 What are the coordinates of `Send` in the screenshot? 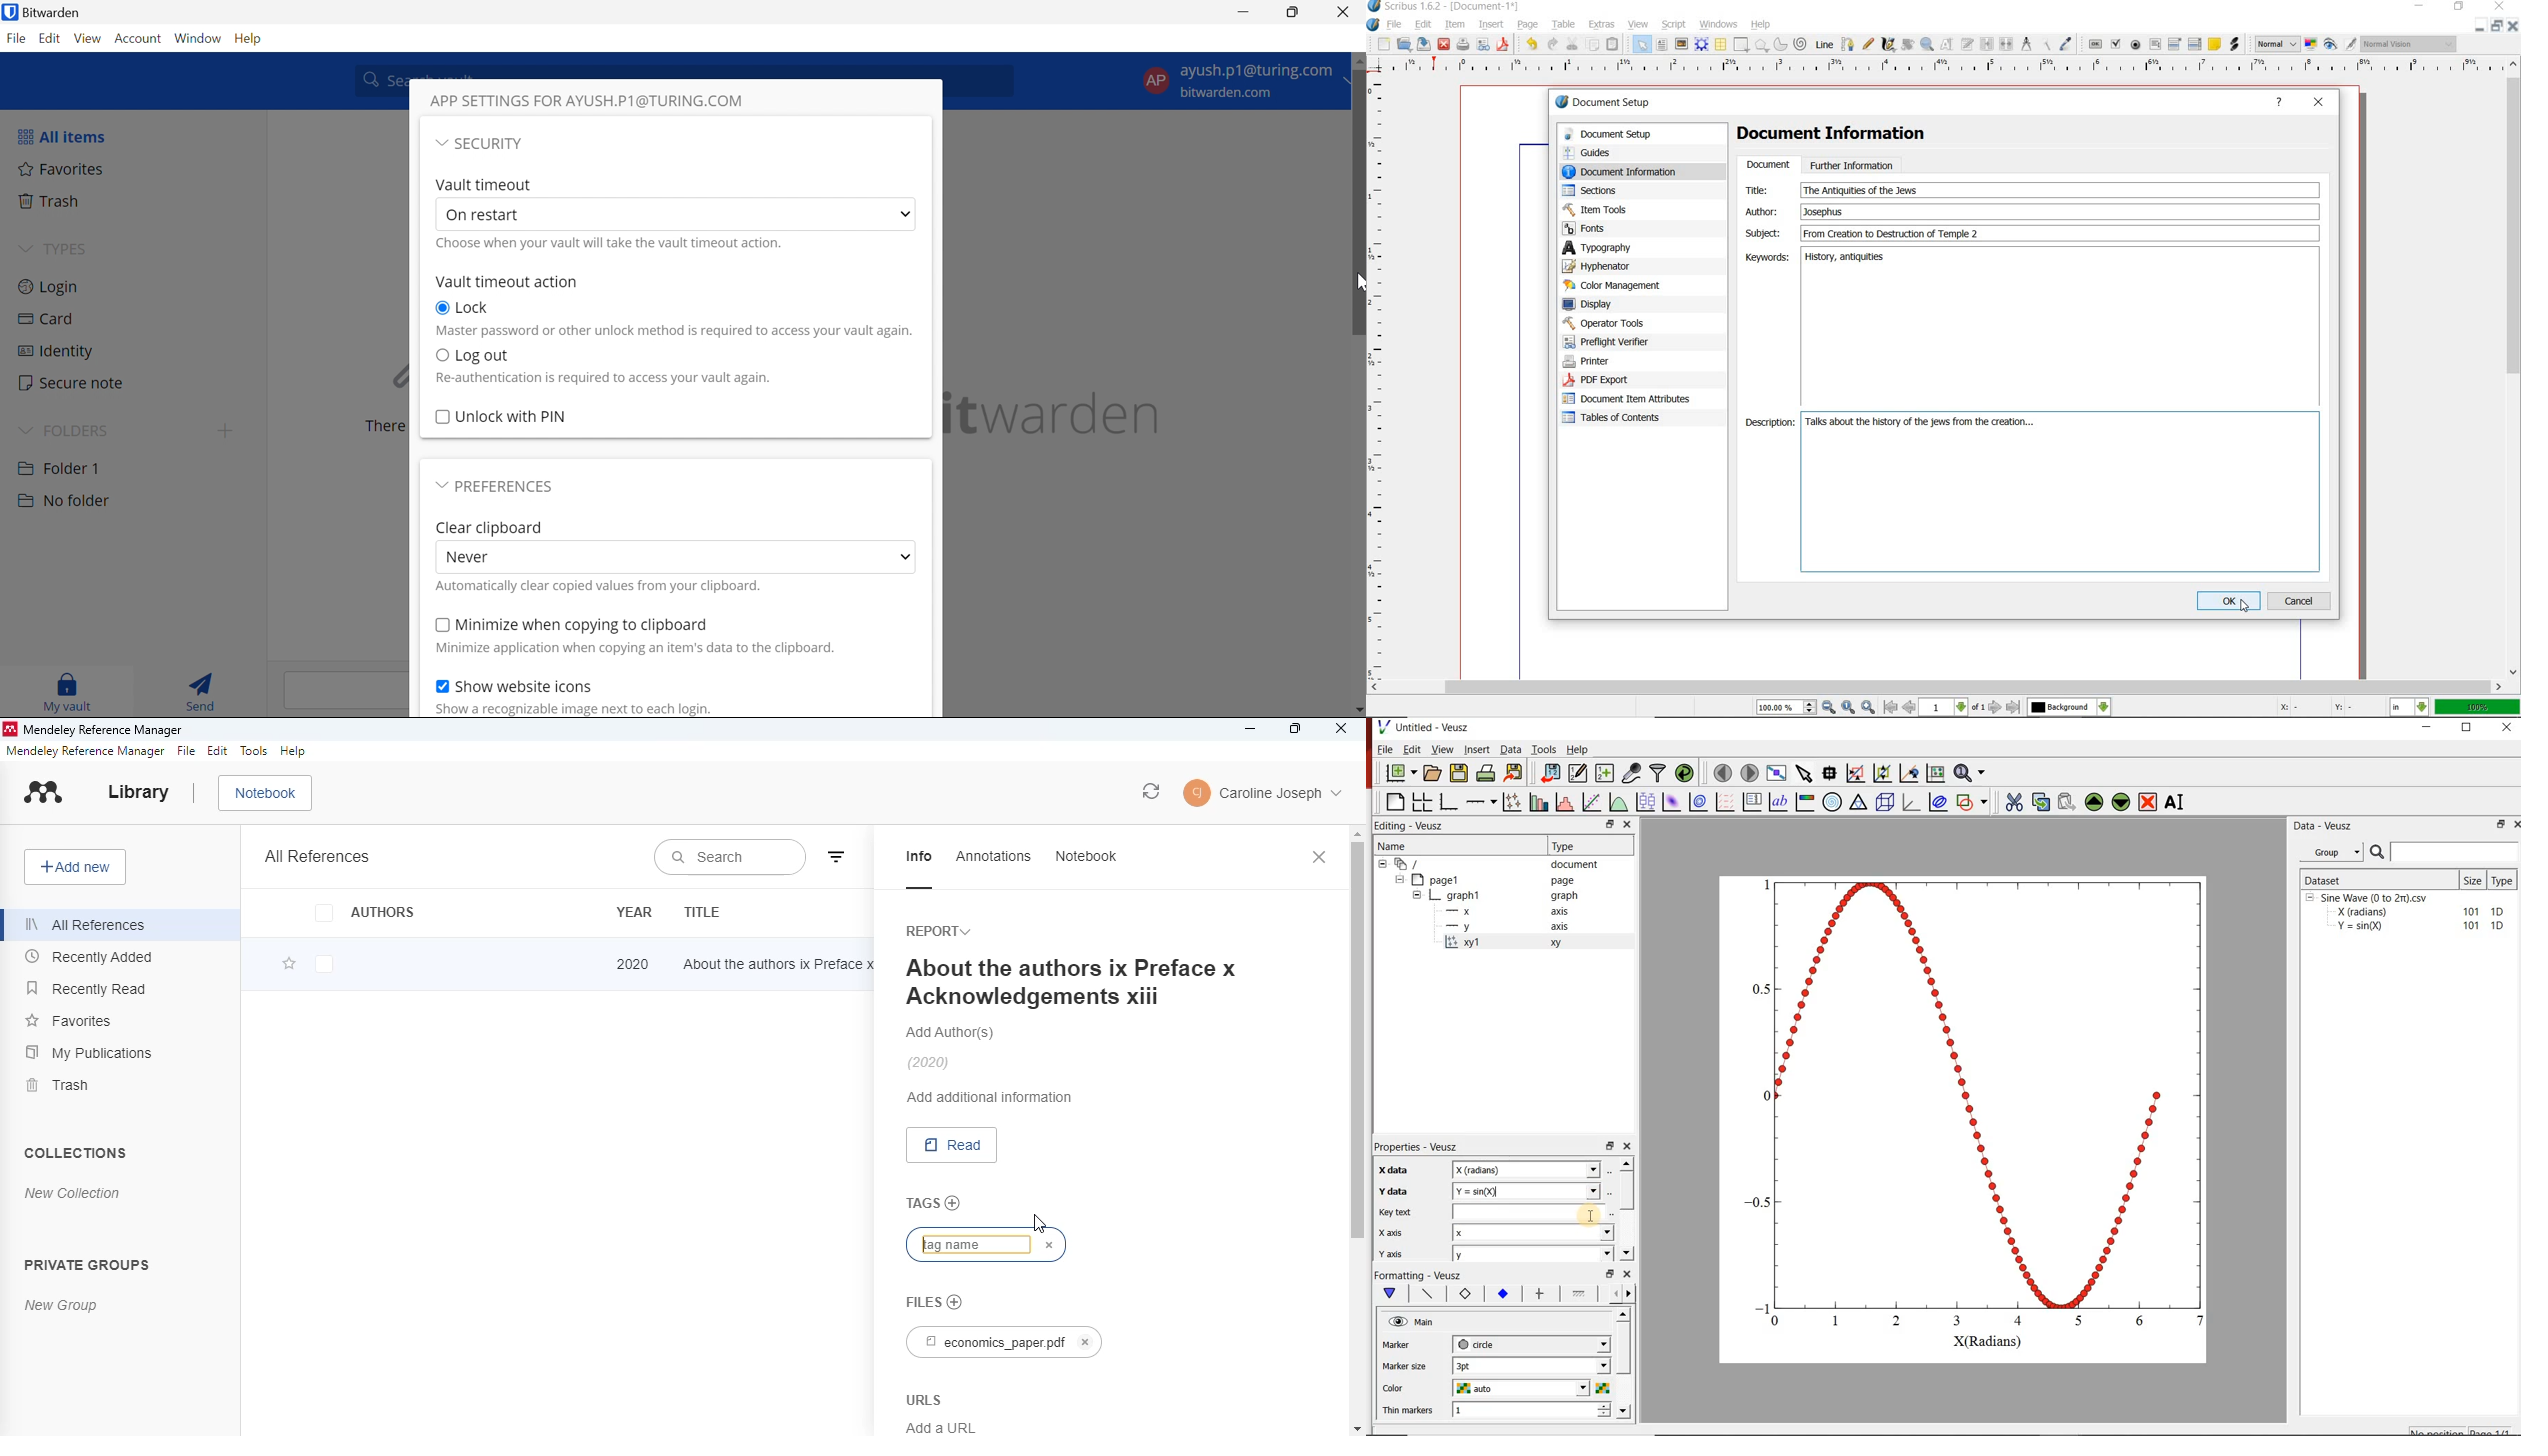 It's located at (205, 690).